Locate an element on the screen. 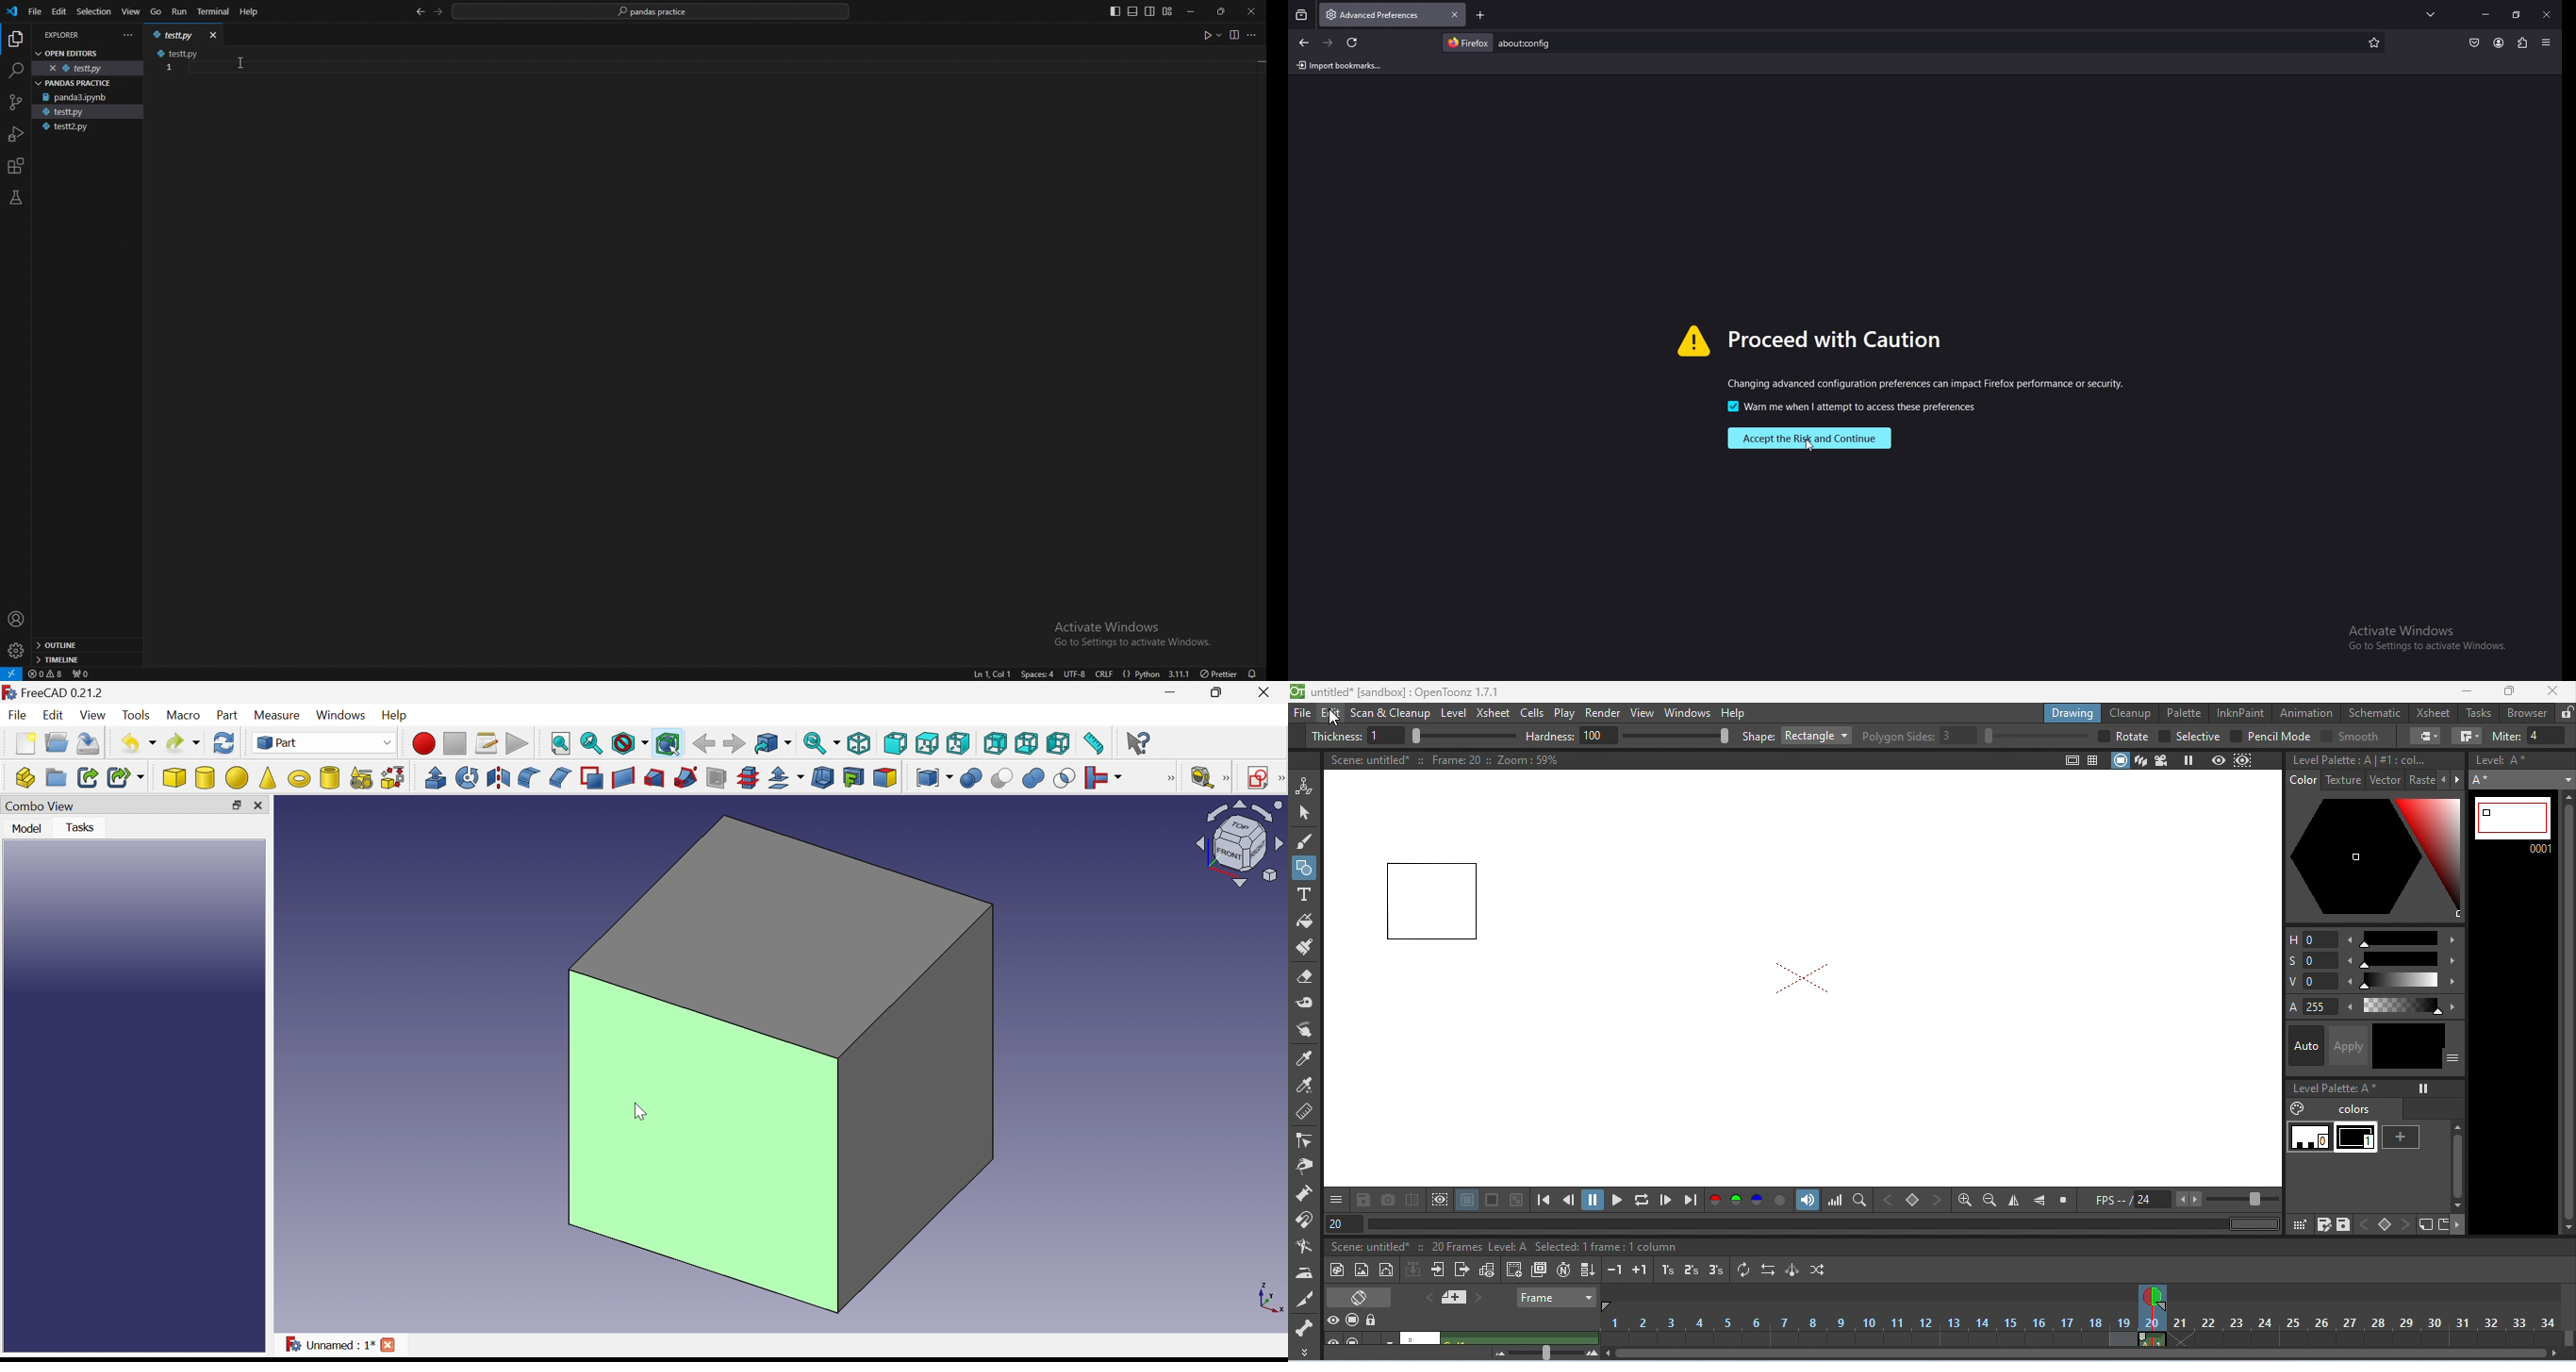  Restore down is located at coordinates (236, 808).